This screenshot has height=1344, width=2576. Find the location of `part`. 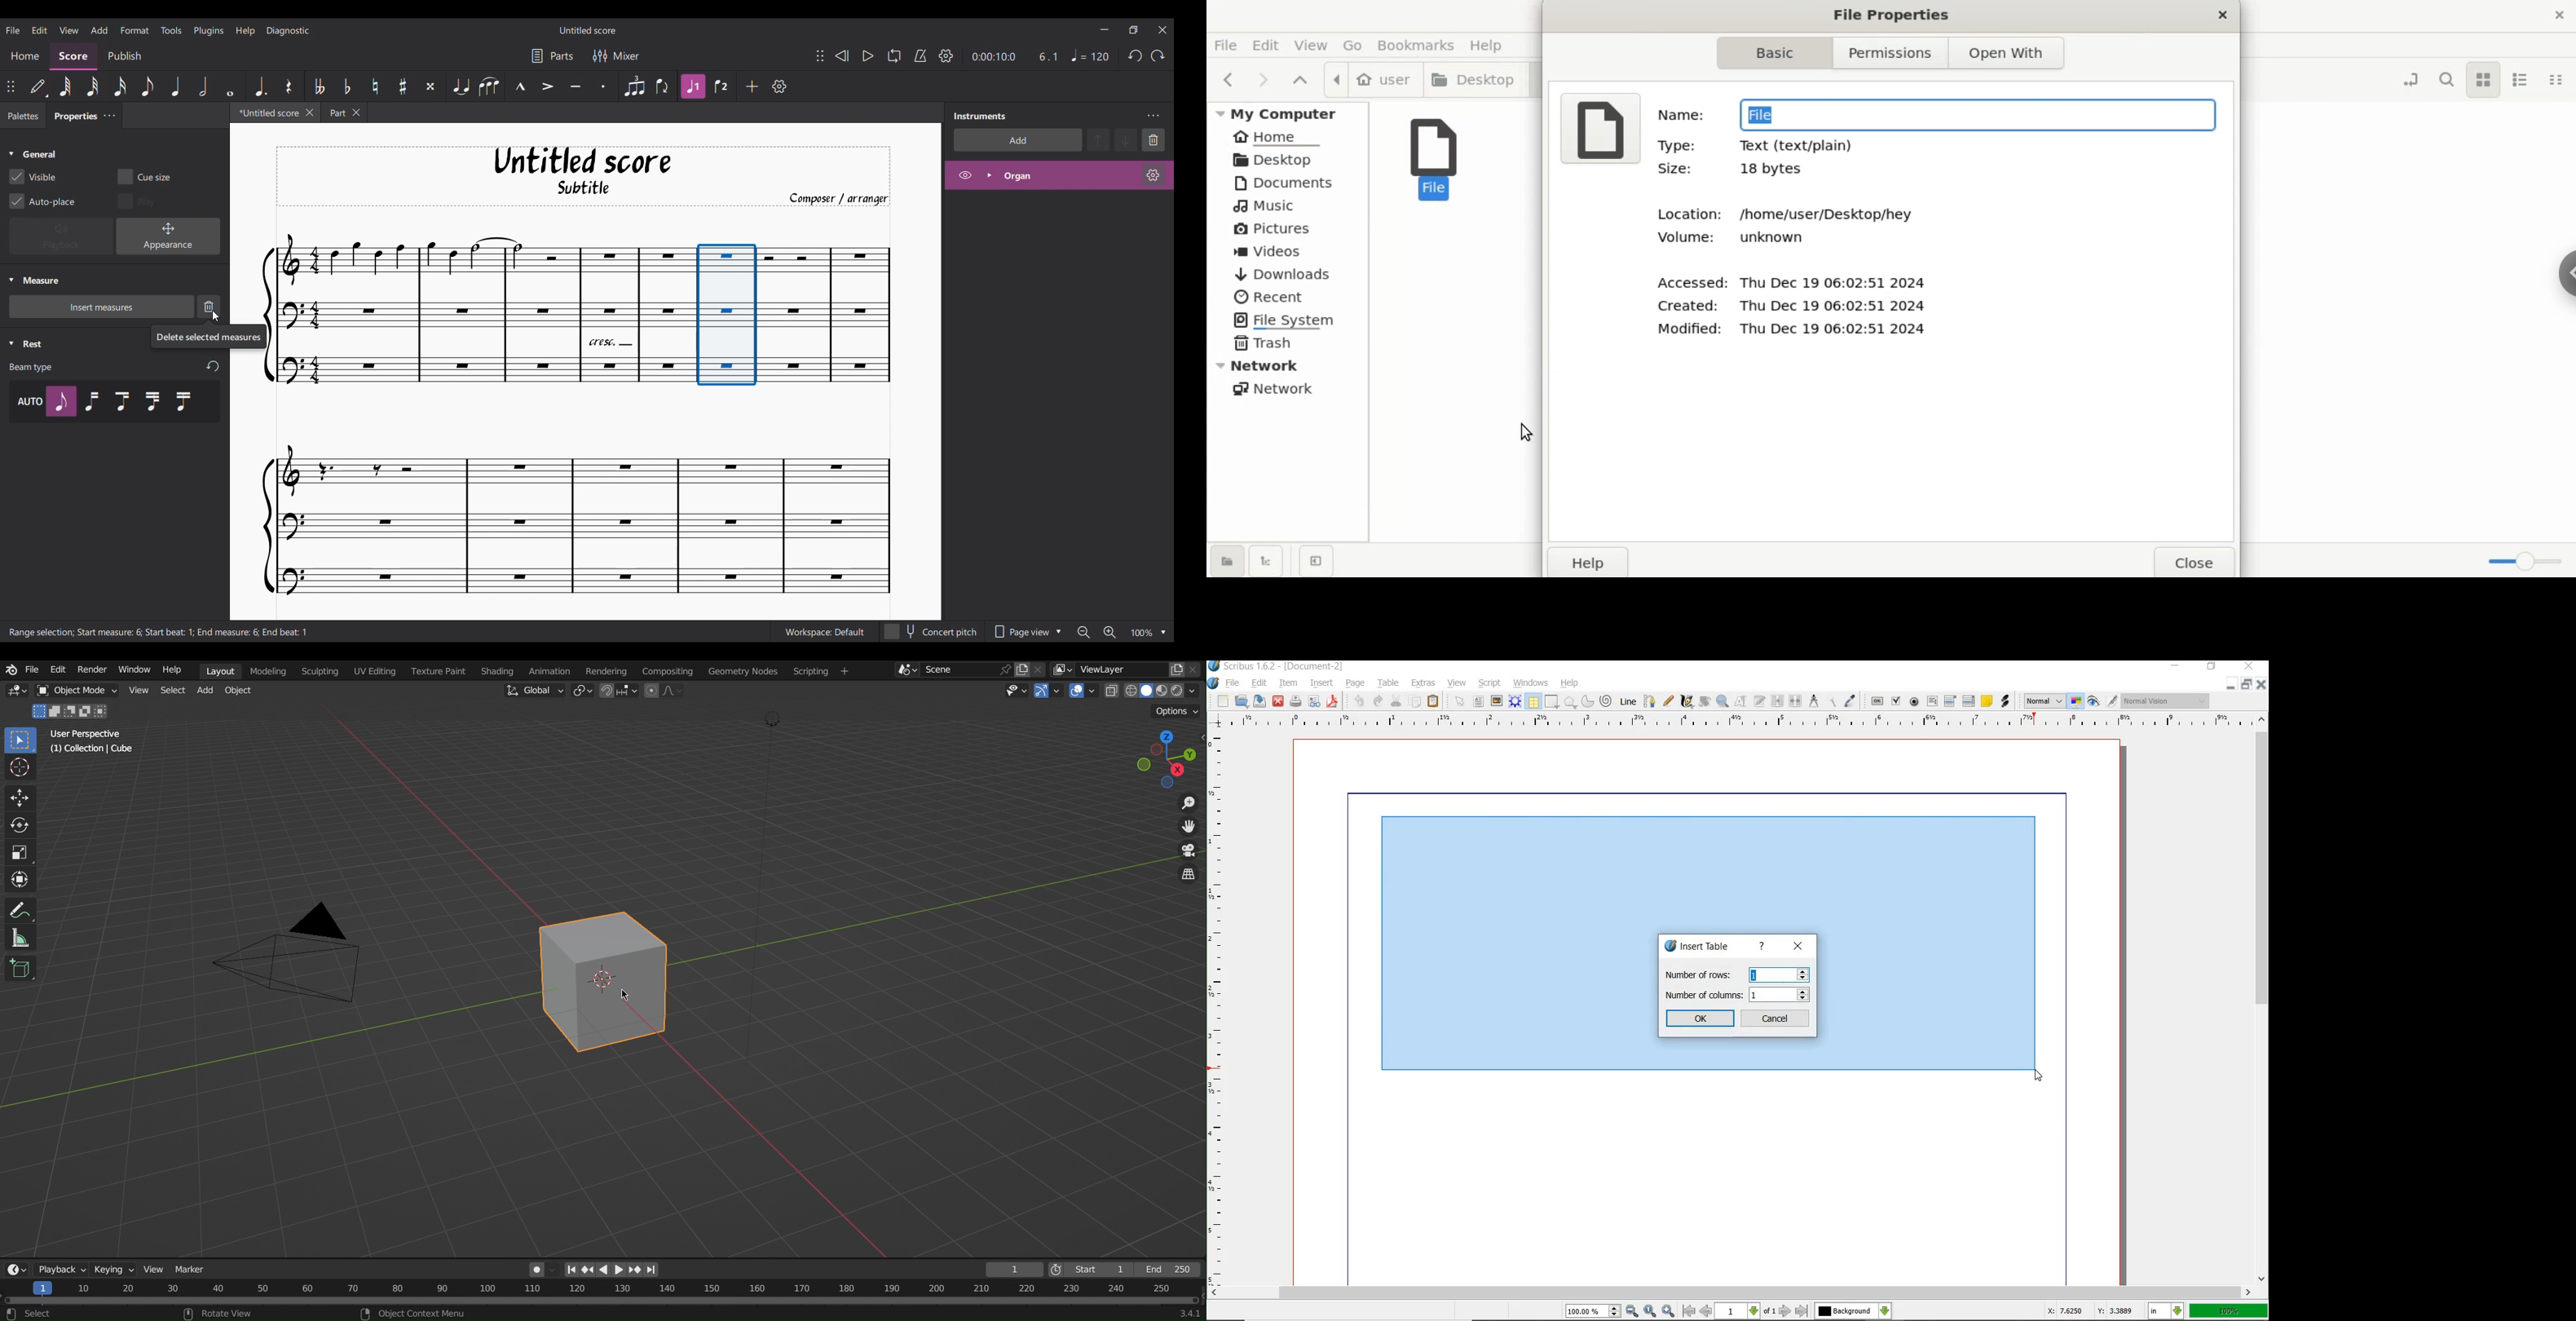

part is located at coordinates (349, 114).